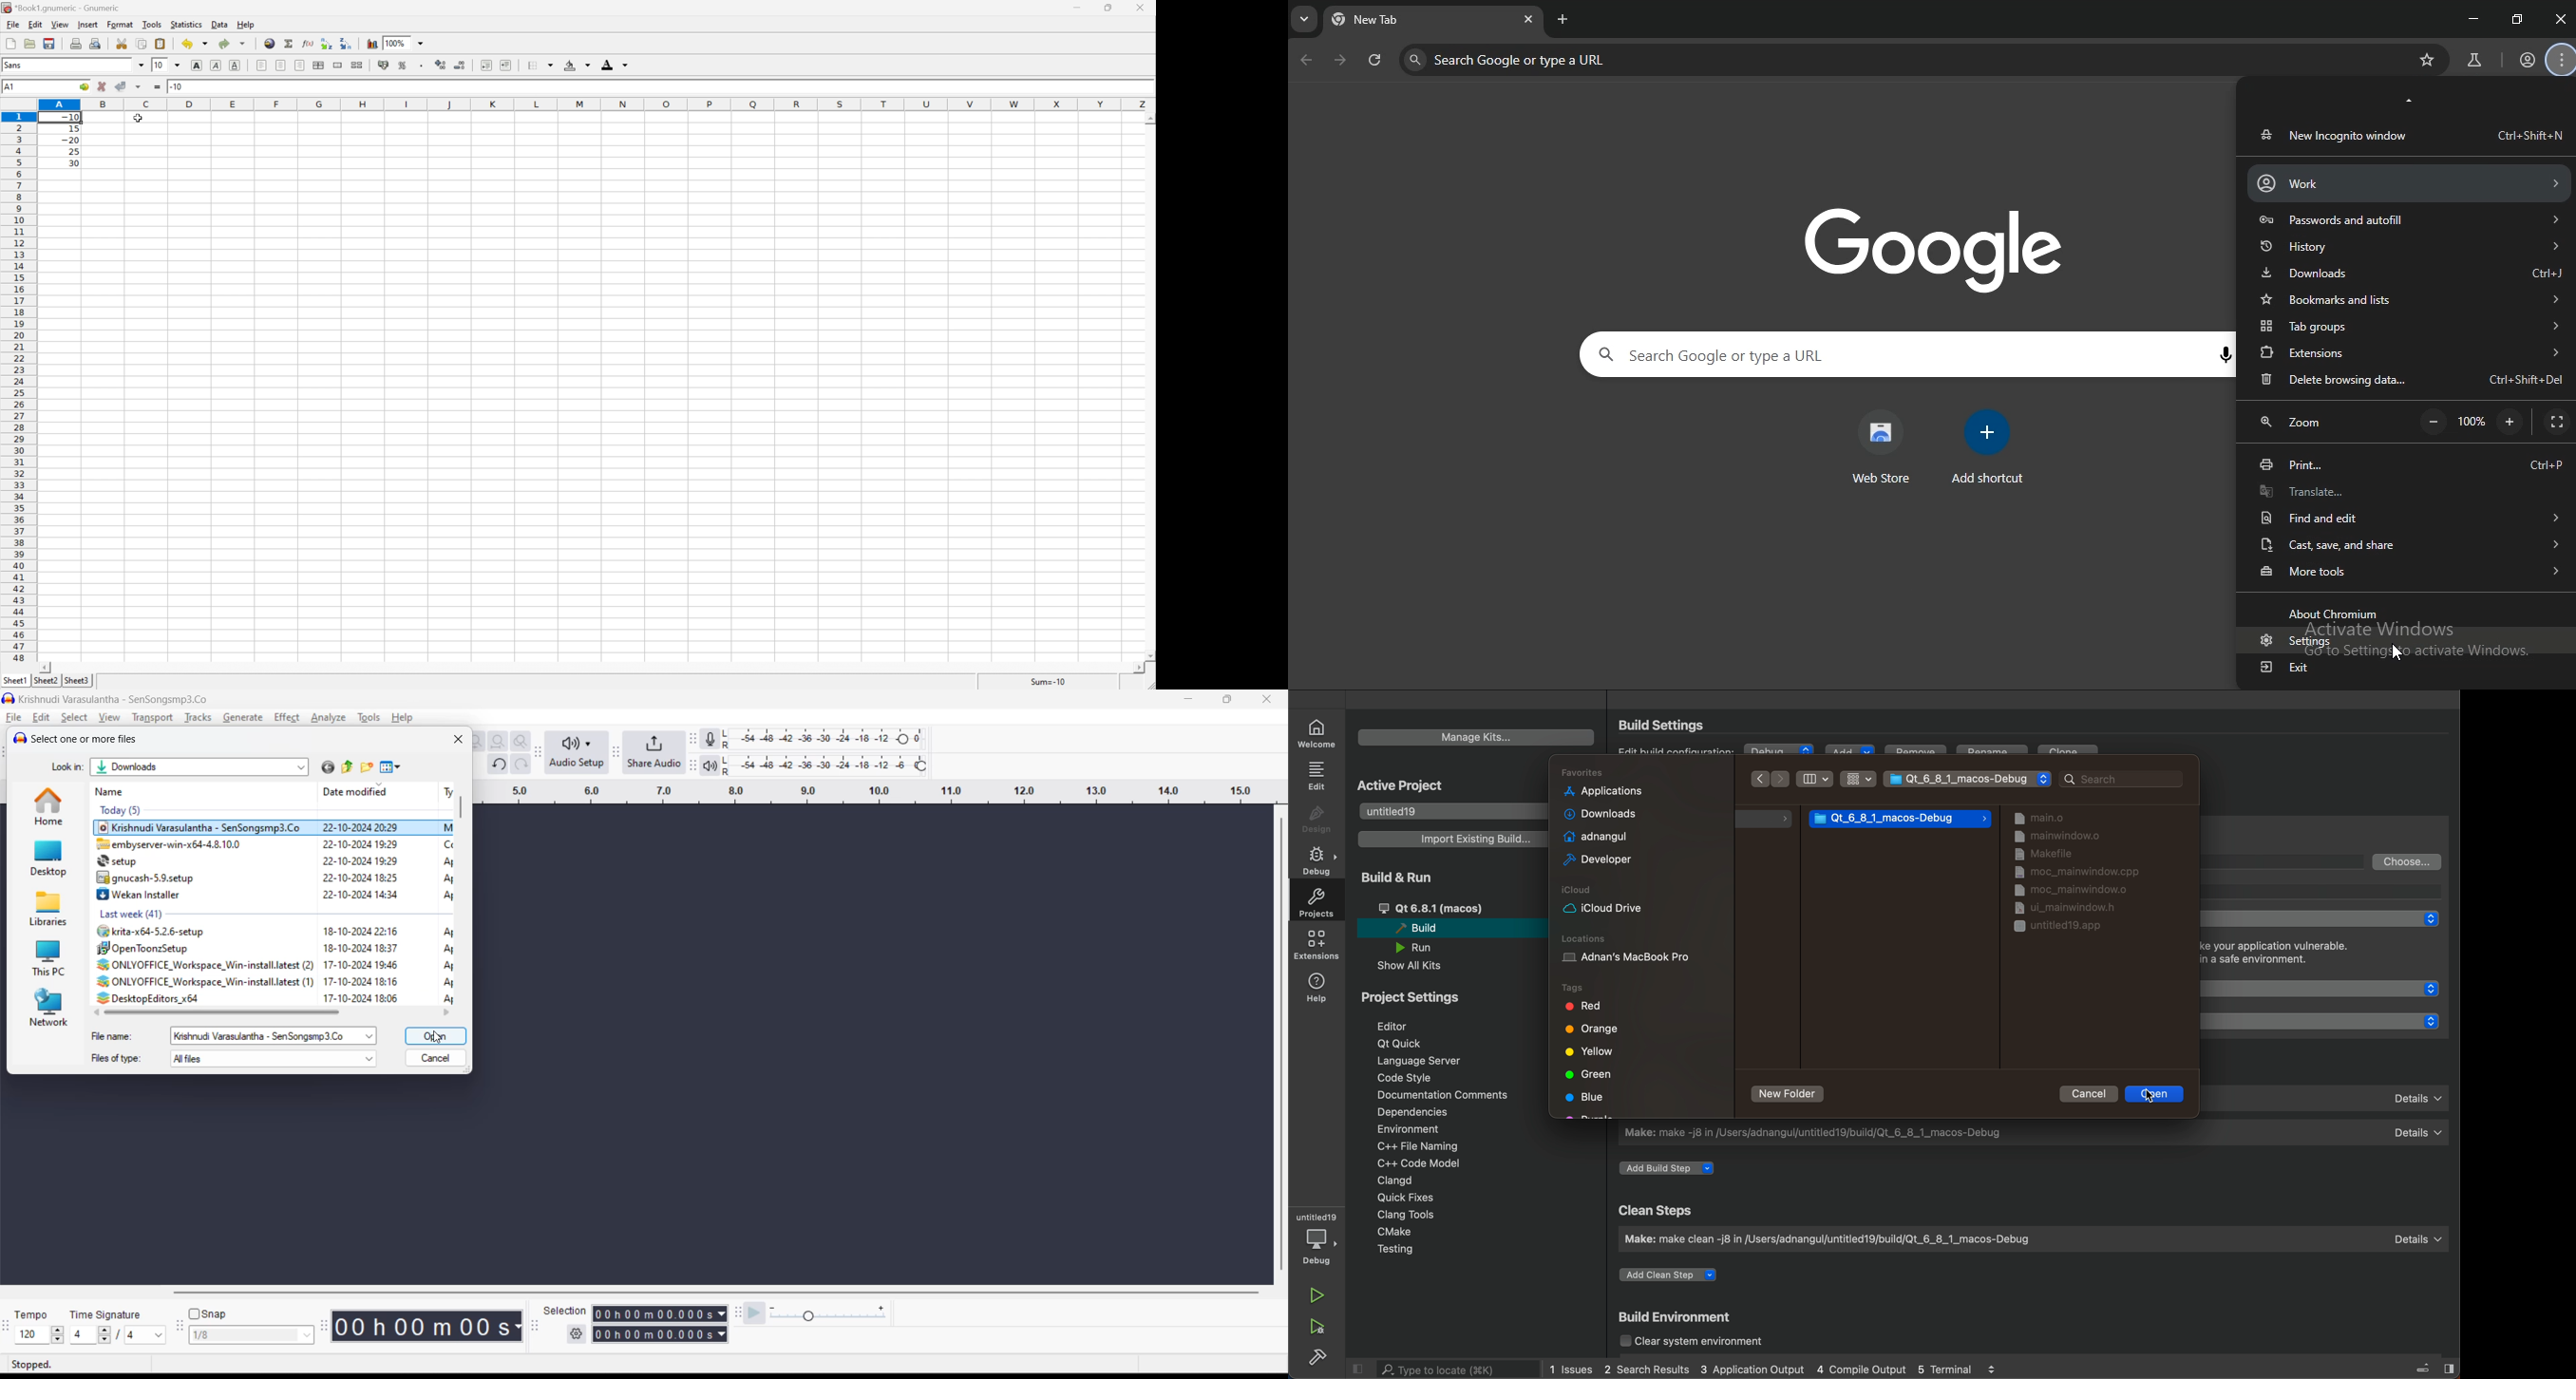 This screenshot has width=2576, height=1400. What do you see at coordinates (2300, 954) in the screenshot?
I see `might make your application vulnerable only use in a safe environment.` at bounding box center [2300, 954].